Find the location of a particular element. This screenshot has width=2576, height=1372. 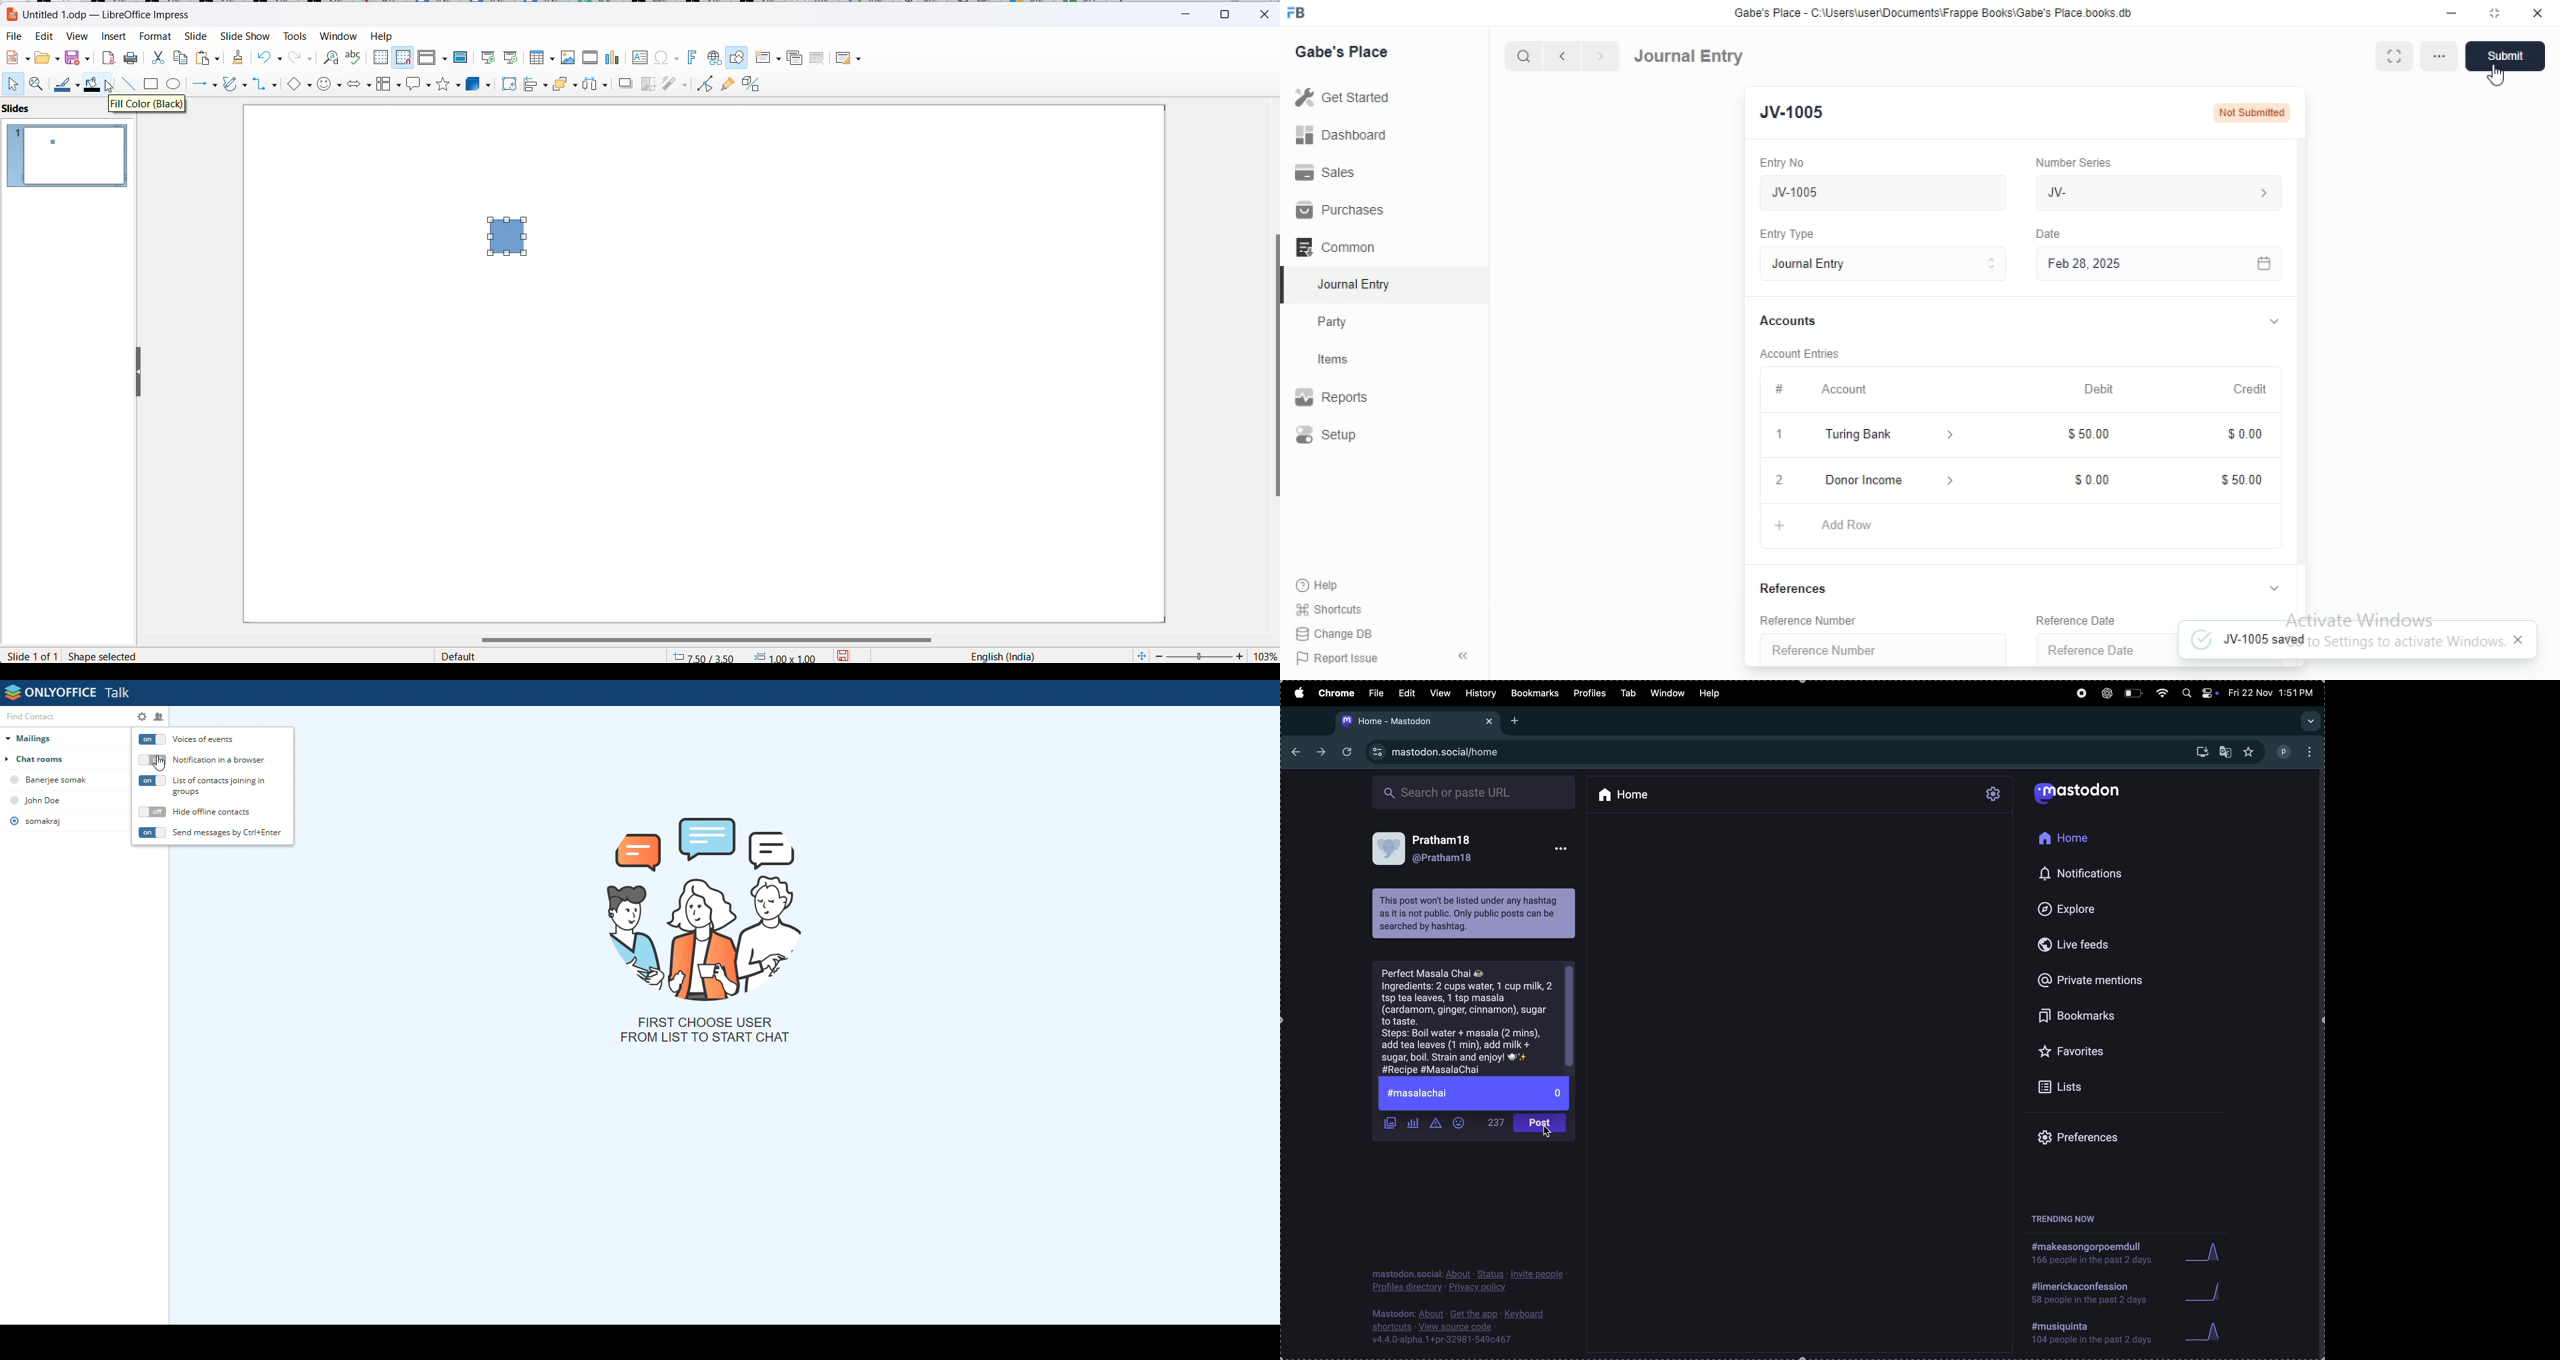

File is located at coordinates (15, 37).